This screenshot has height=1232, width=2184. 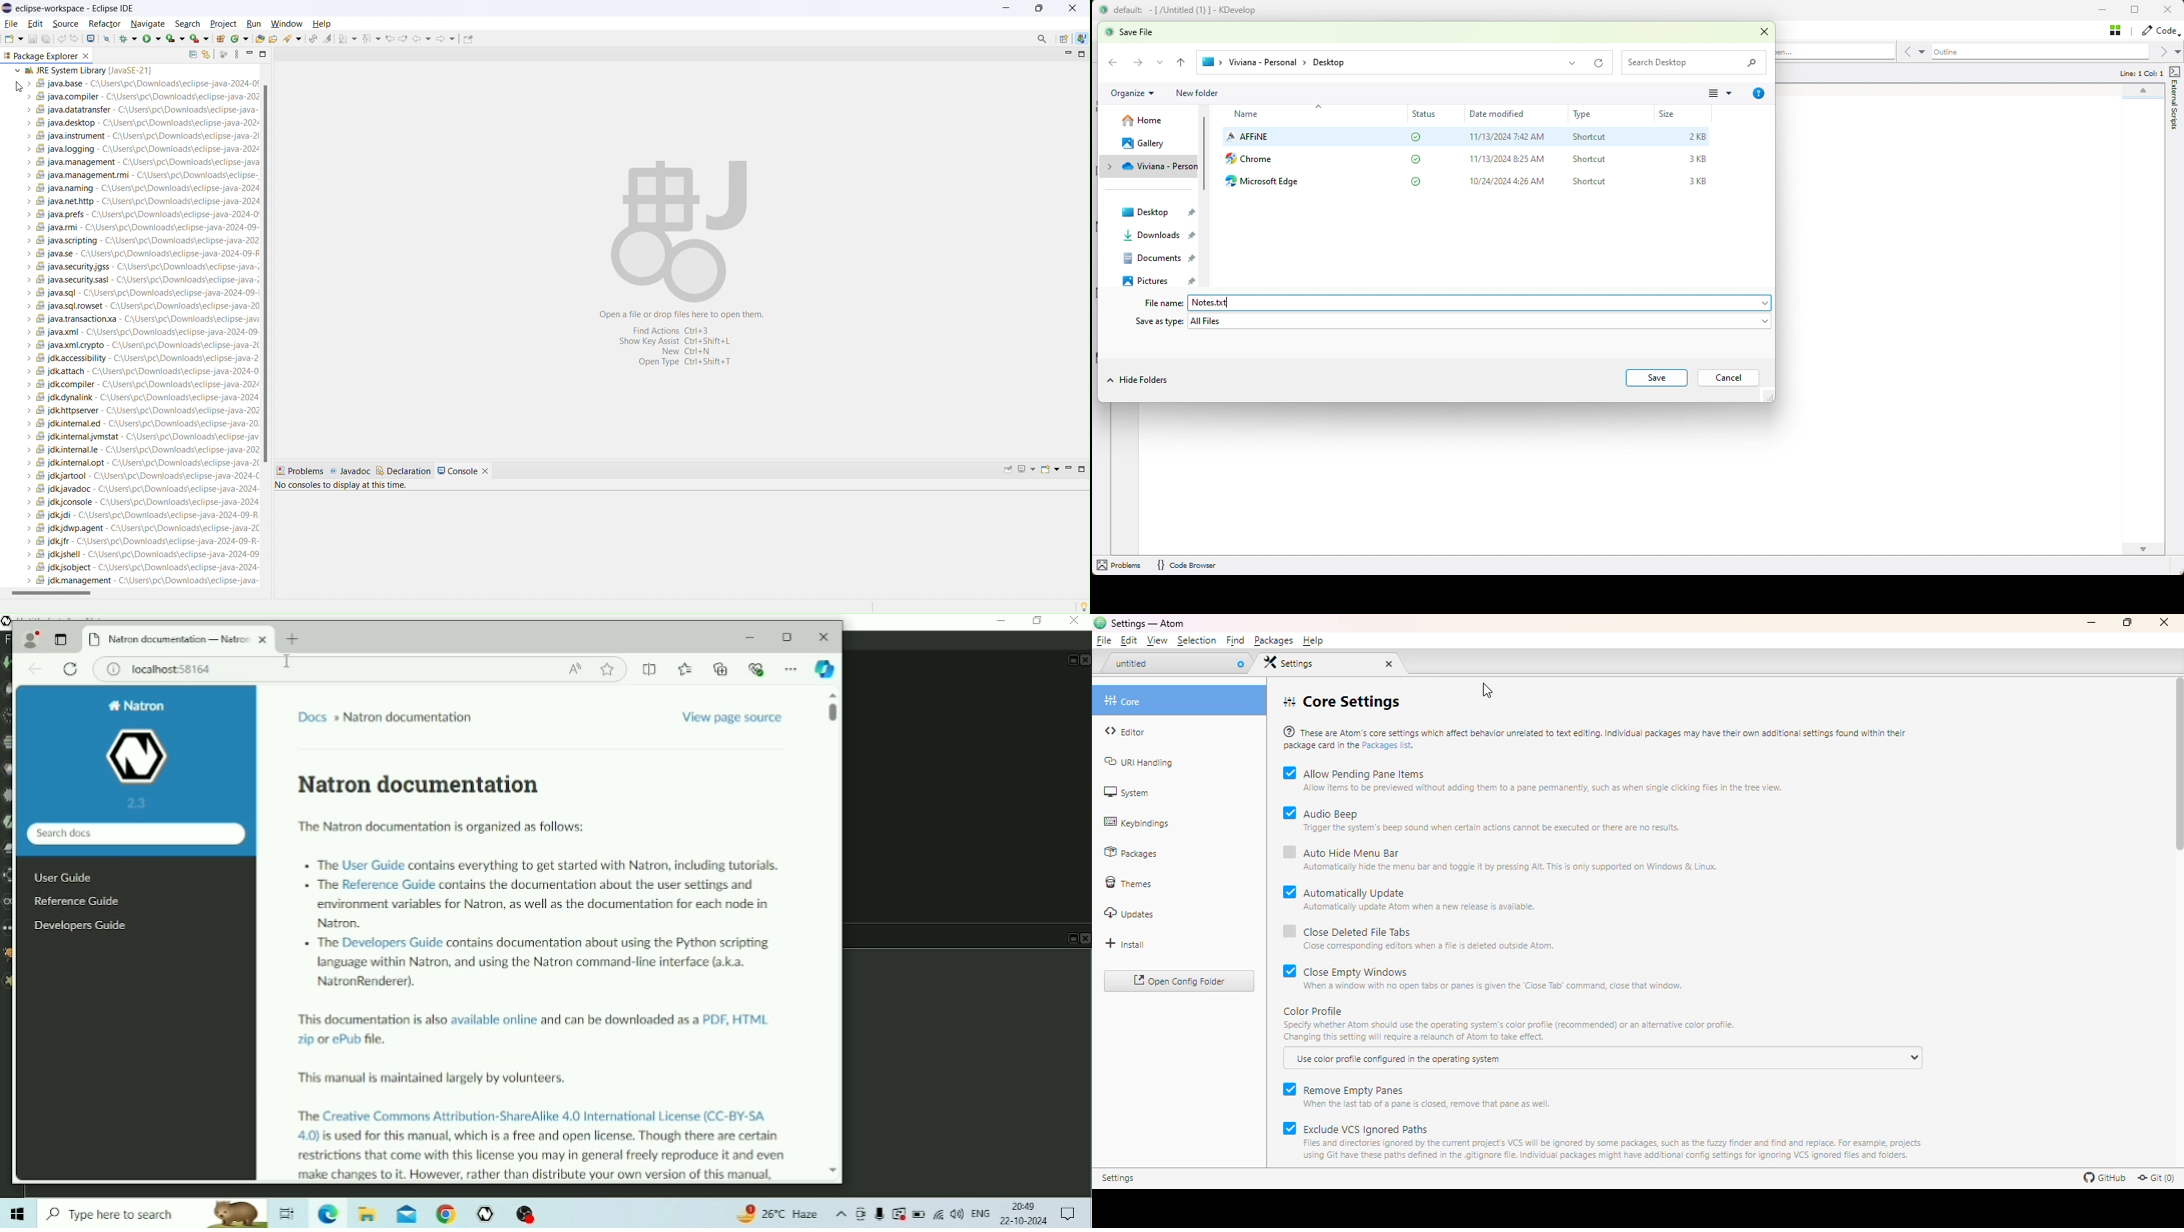 I want to click on focus on active task, so click(x=223, y=53).